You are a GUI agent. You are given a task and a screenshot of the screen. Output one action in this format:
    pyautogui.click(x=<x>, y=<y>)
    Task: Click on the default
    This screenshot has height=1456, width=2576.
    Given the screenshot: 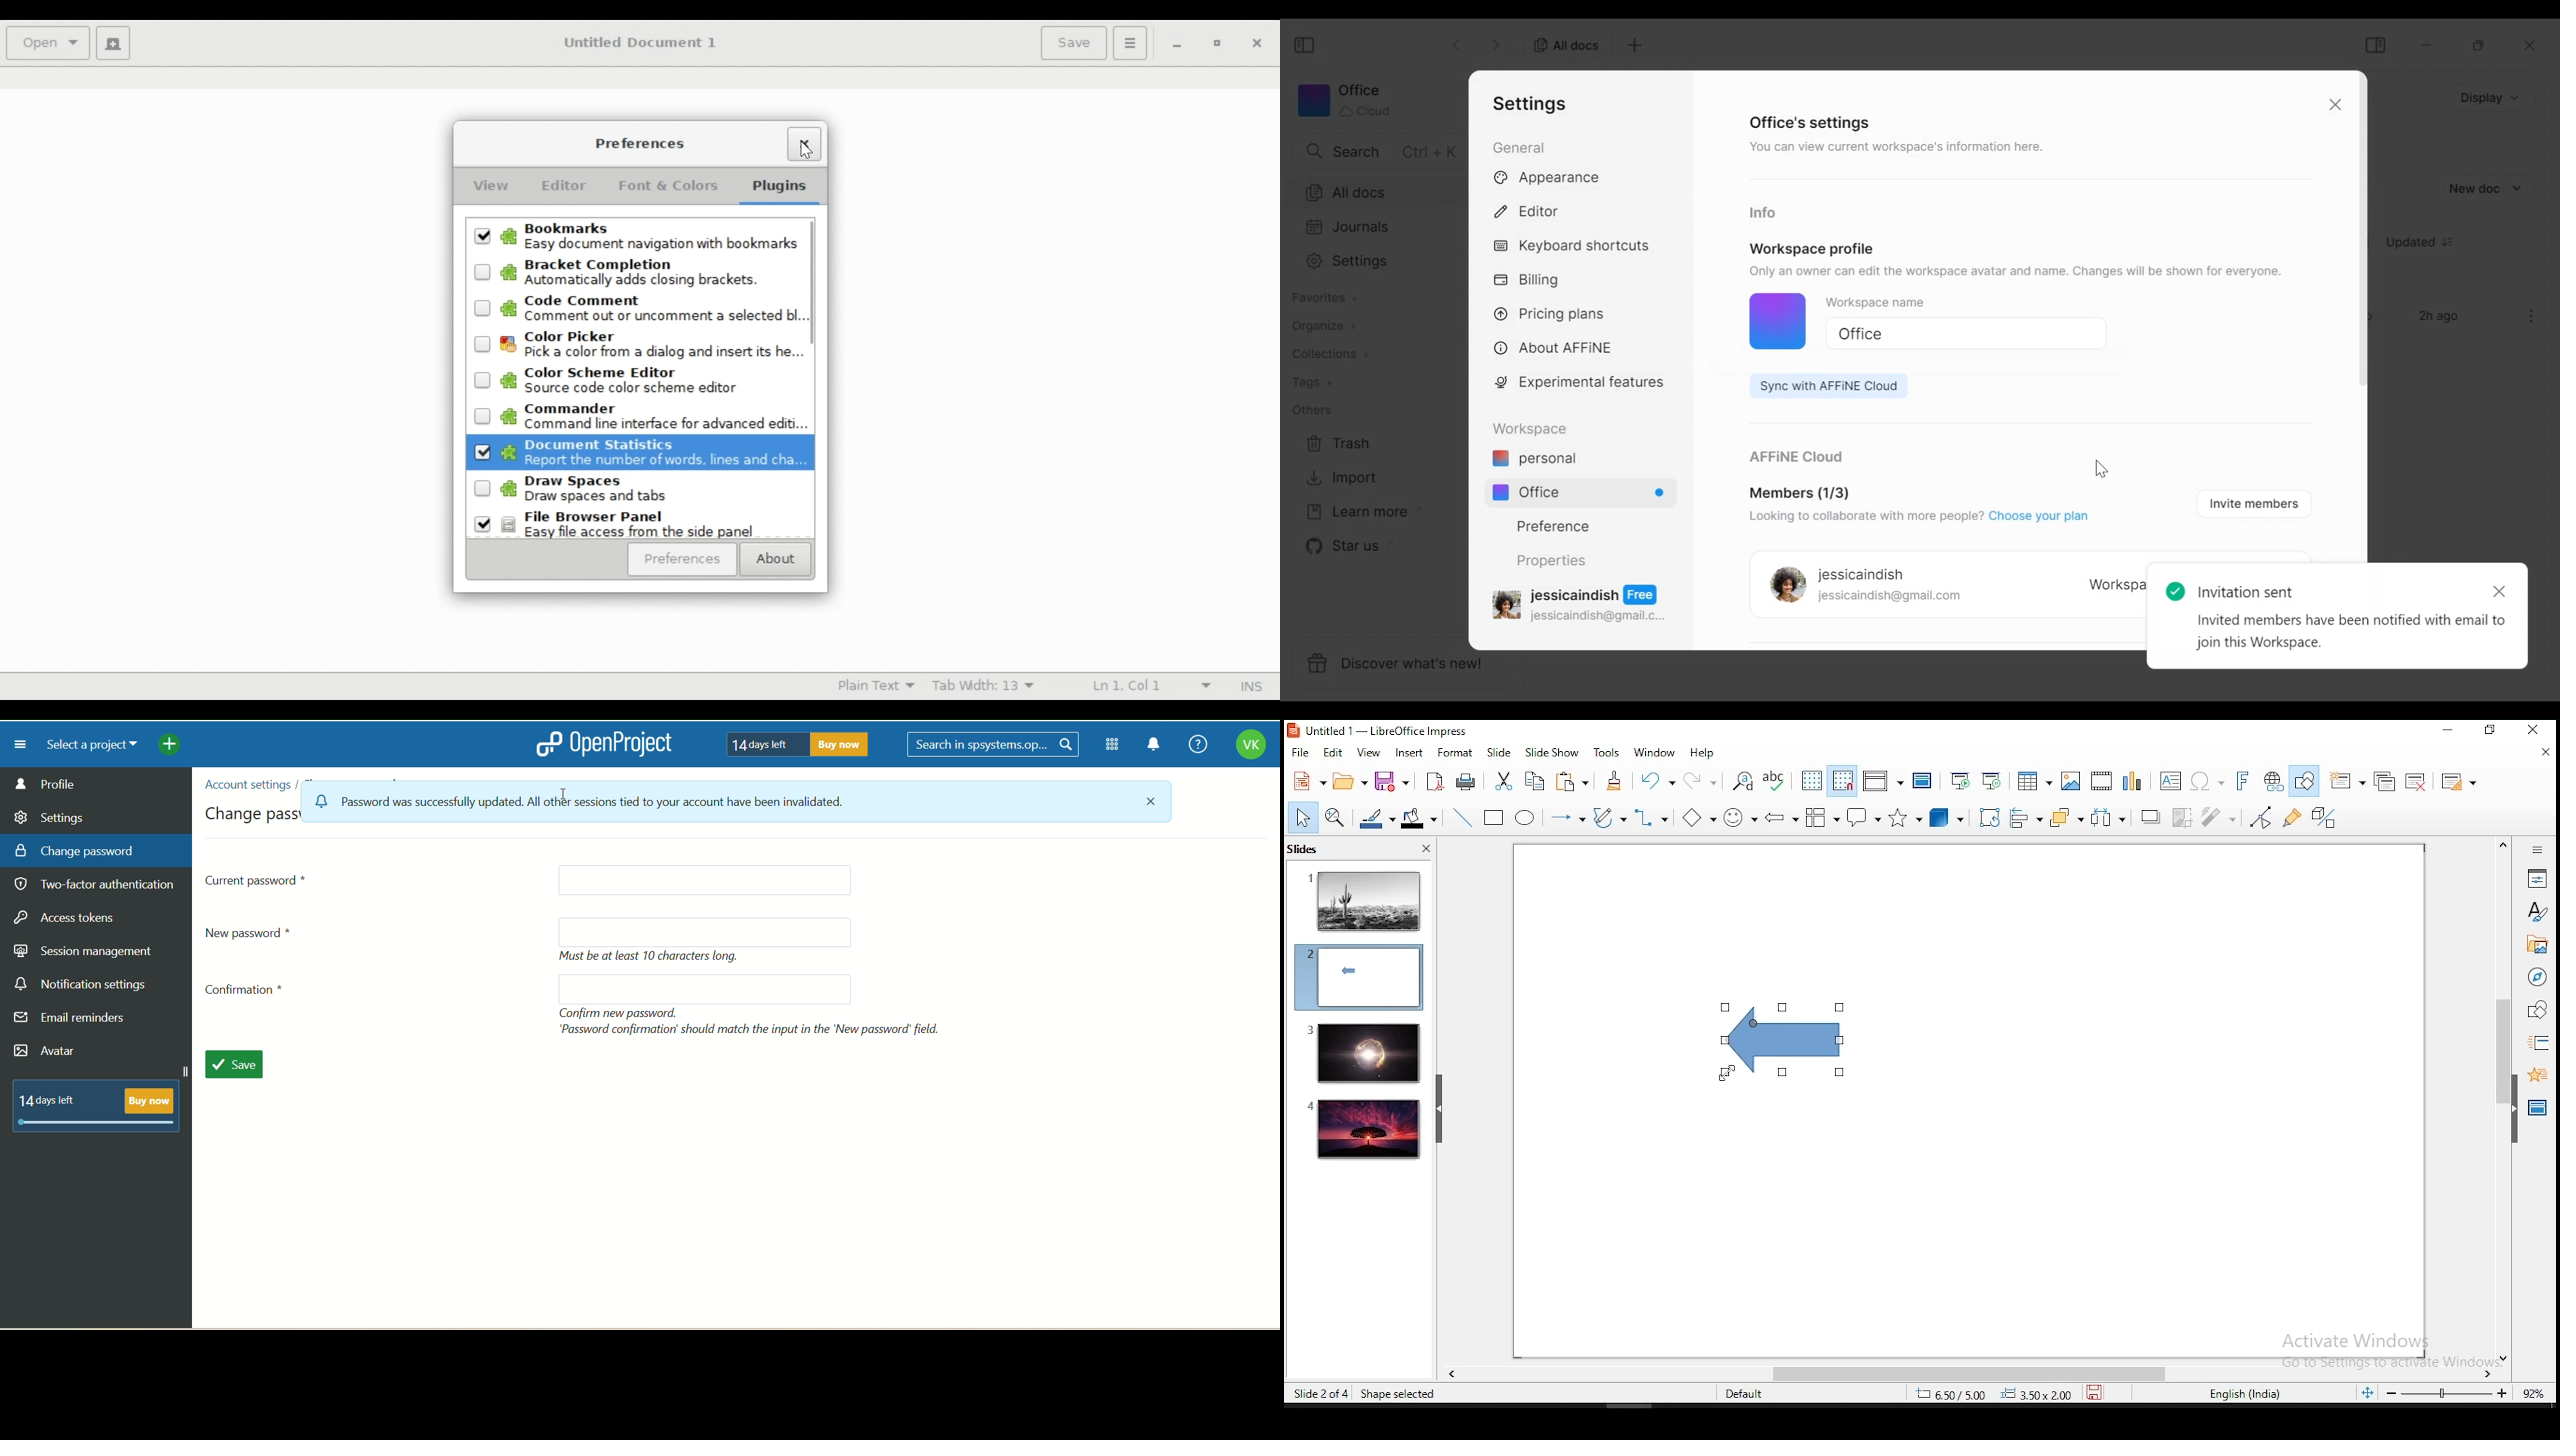 What is the action you would take?
    pyautogui.click(x=1746, y=1393)
    